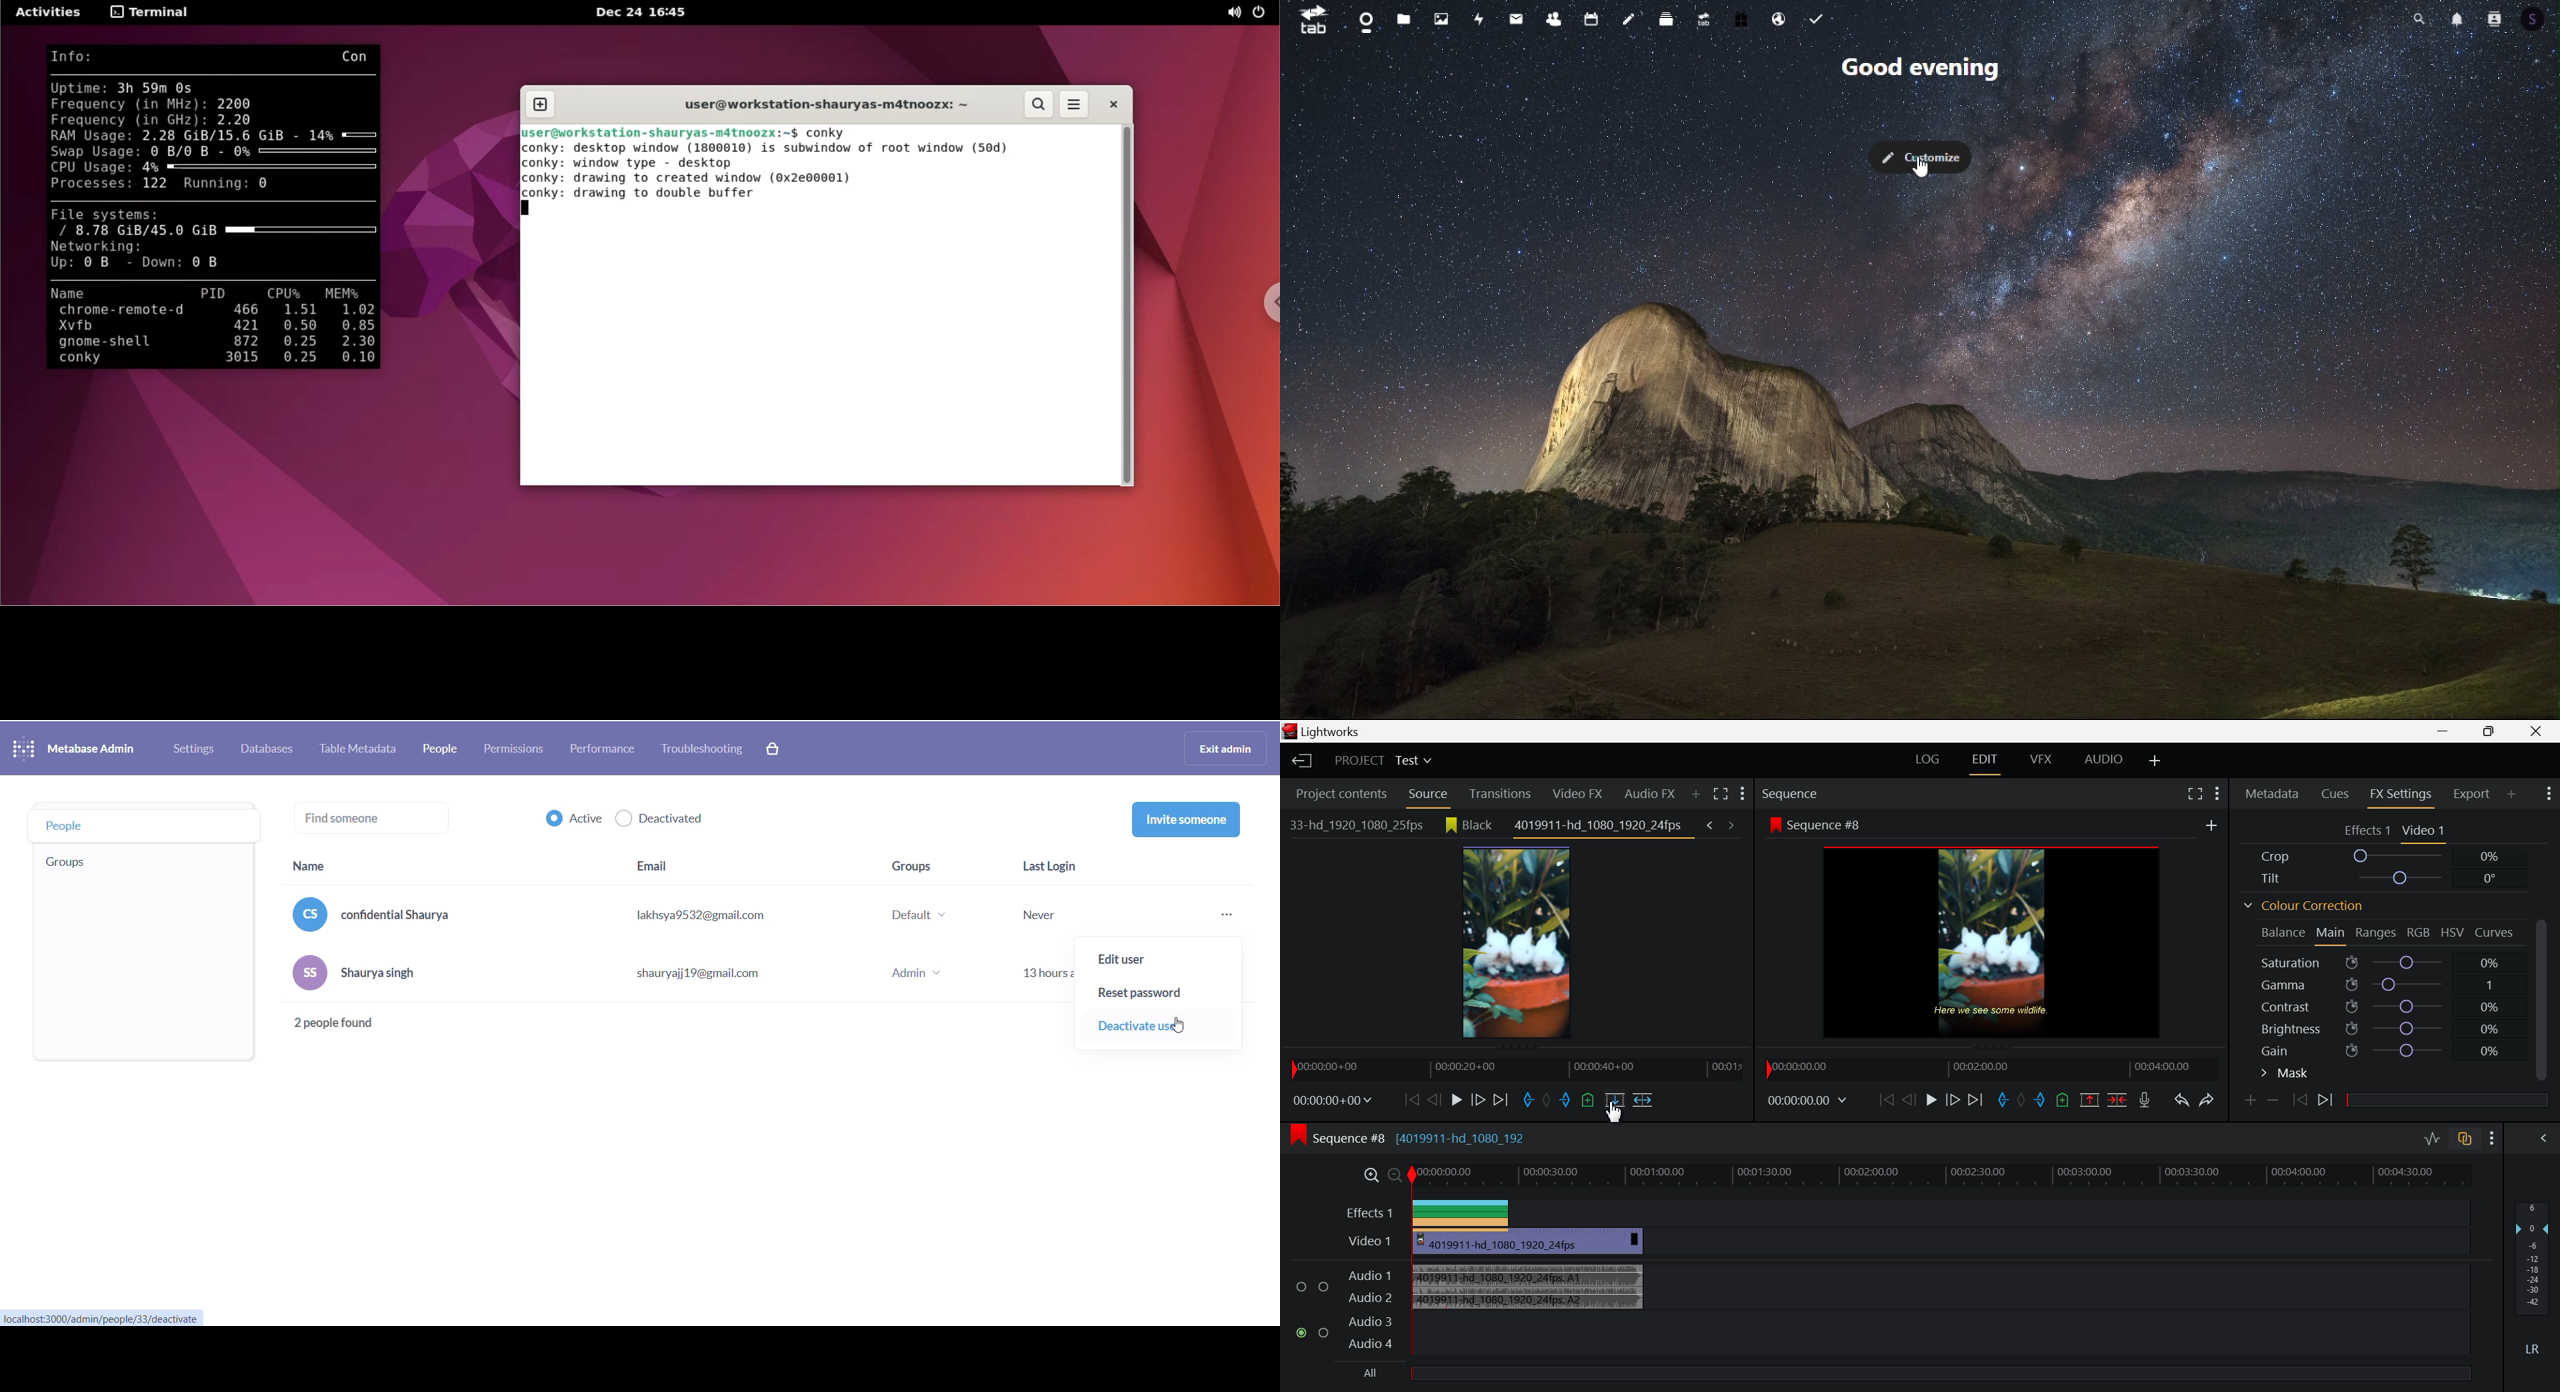 This screenshot has height=1400, width=2576. Describe the element at coordinates (1809, 1098) in the screenshot. I see `Frame Time` at that location.